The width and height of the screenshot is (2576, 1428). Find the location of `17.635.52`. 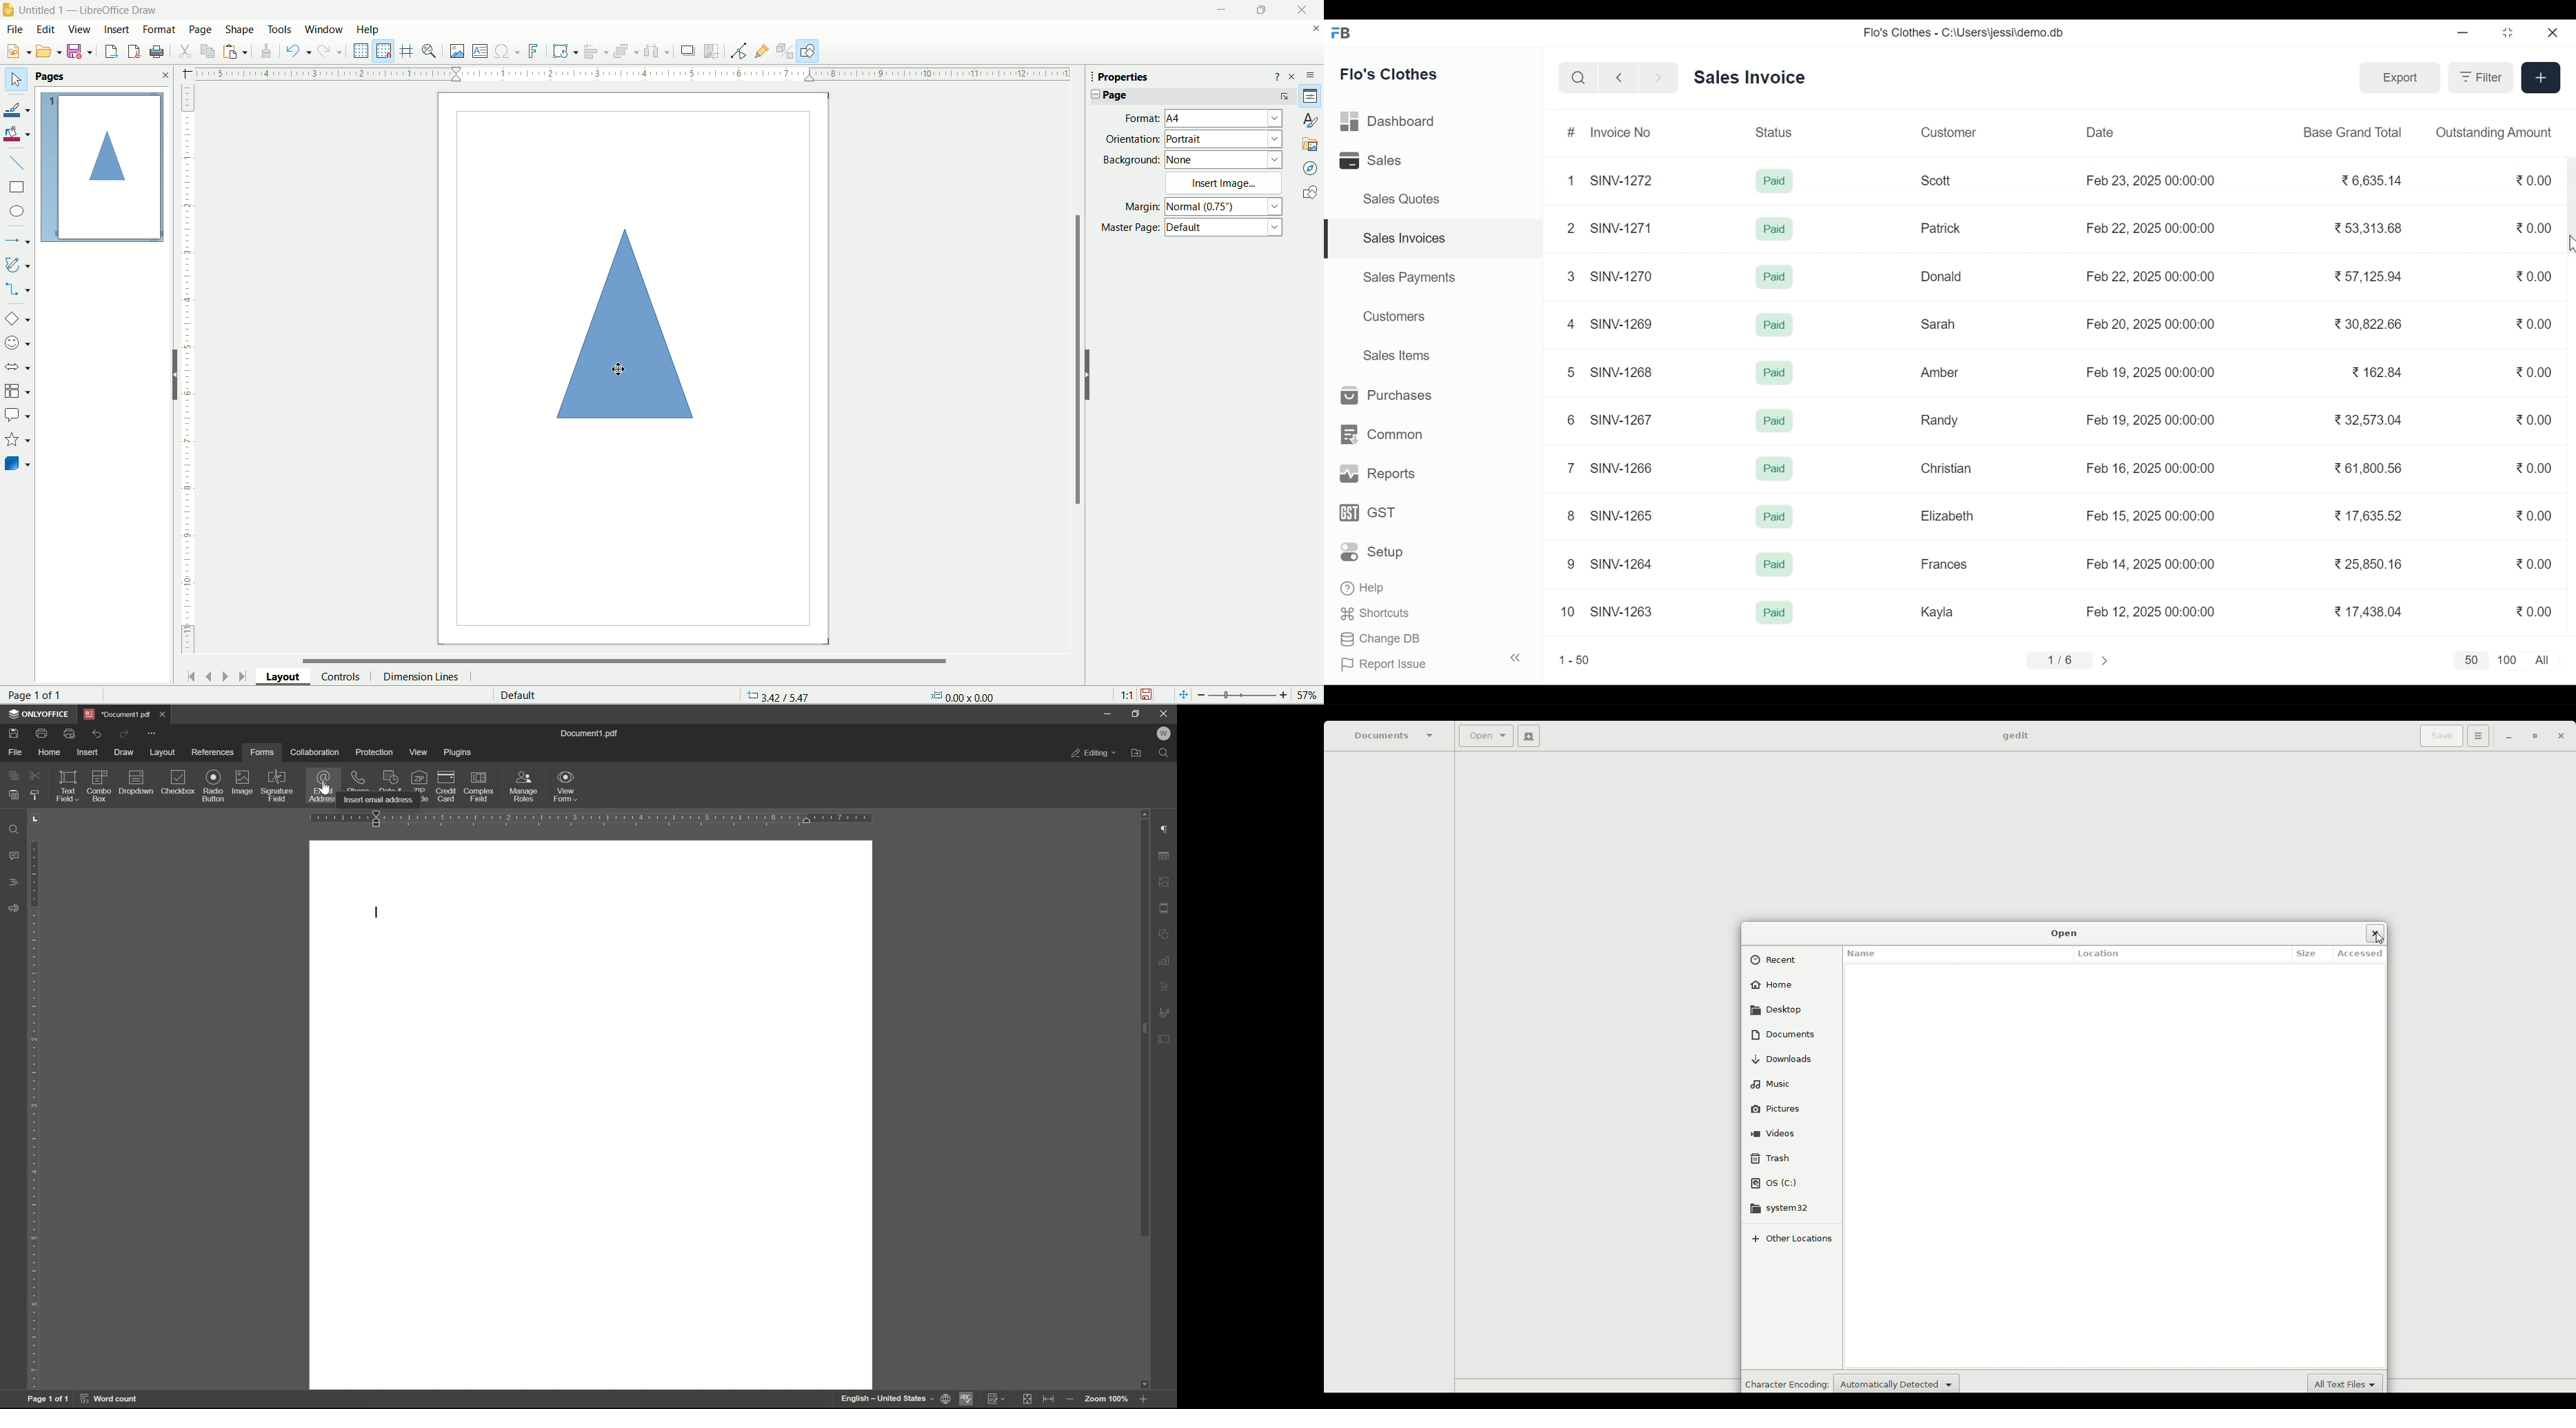

17.635.52 is located at coordinates (2367, 514).